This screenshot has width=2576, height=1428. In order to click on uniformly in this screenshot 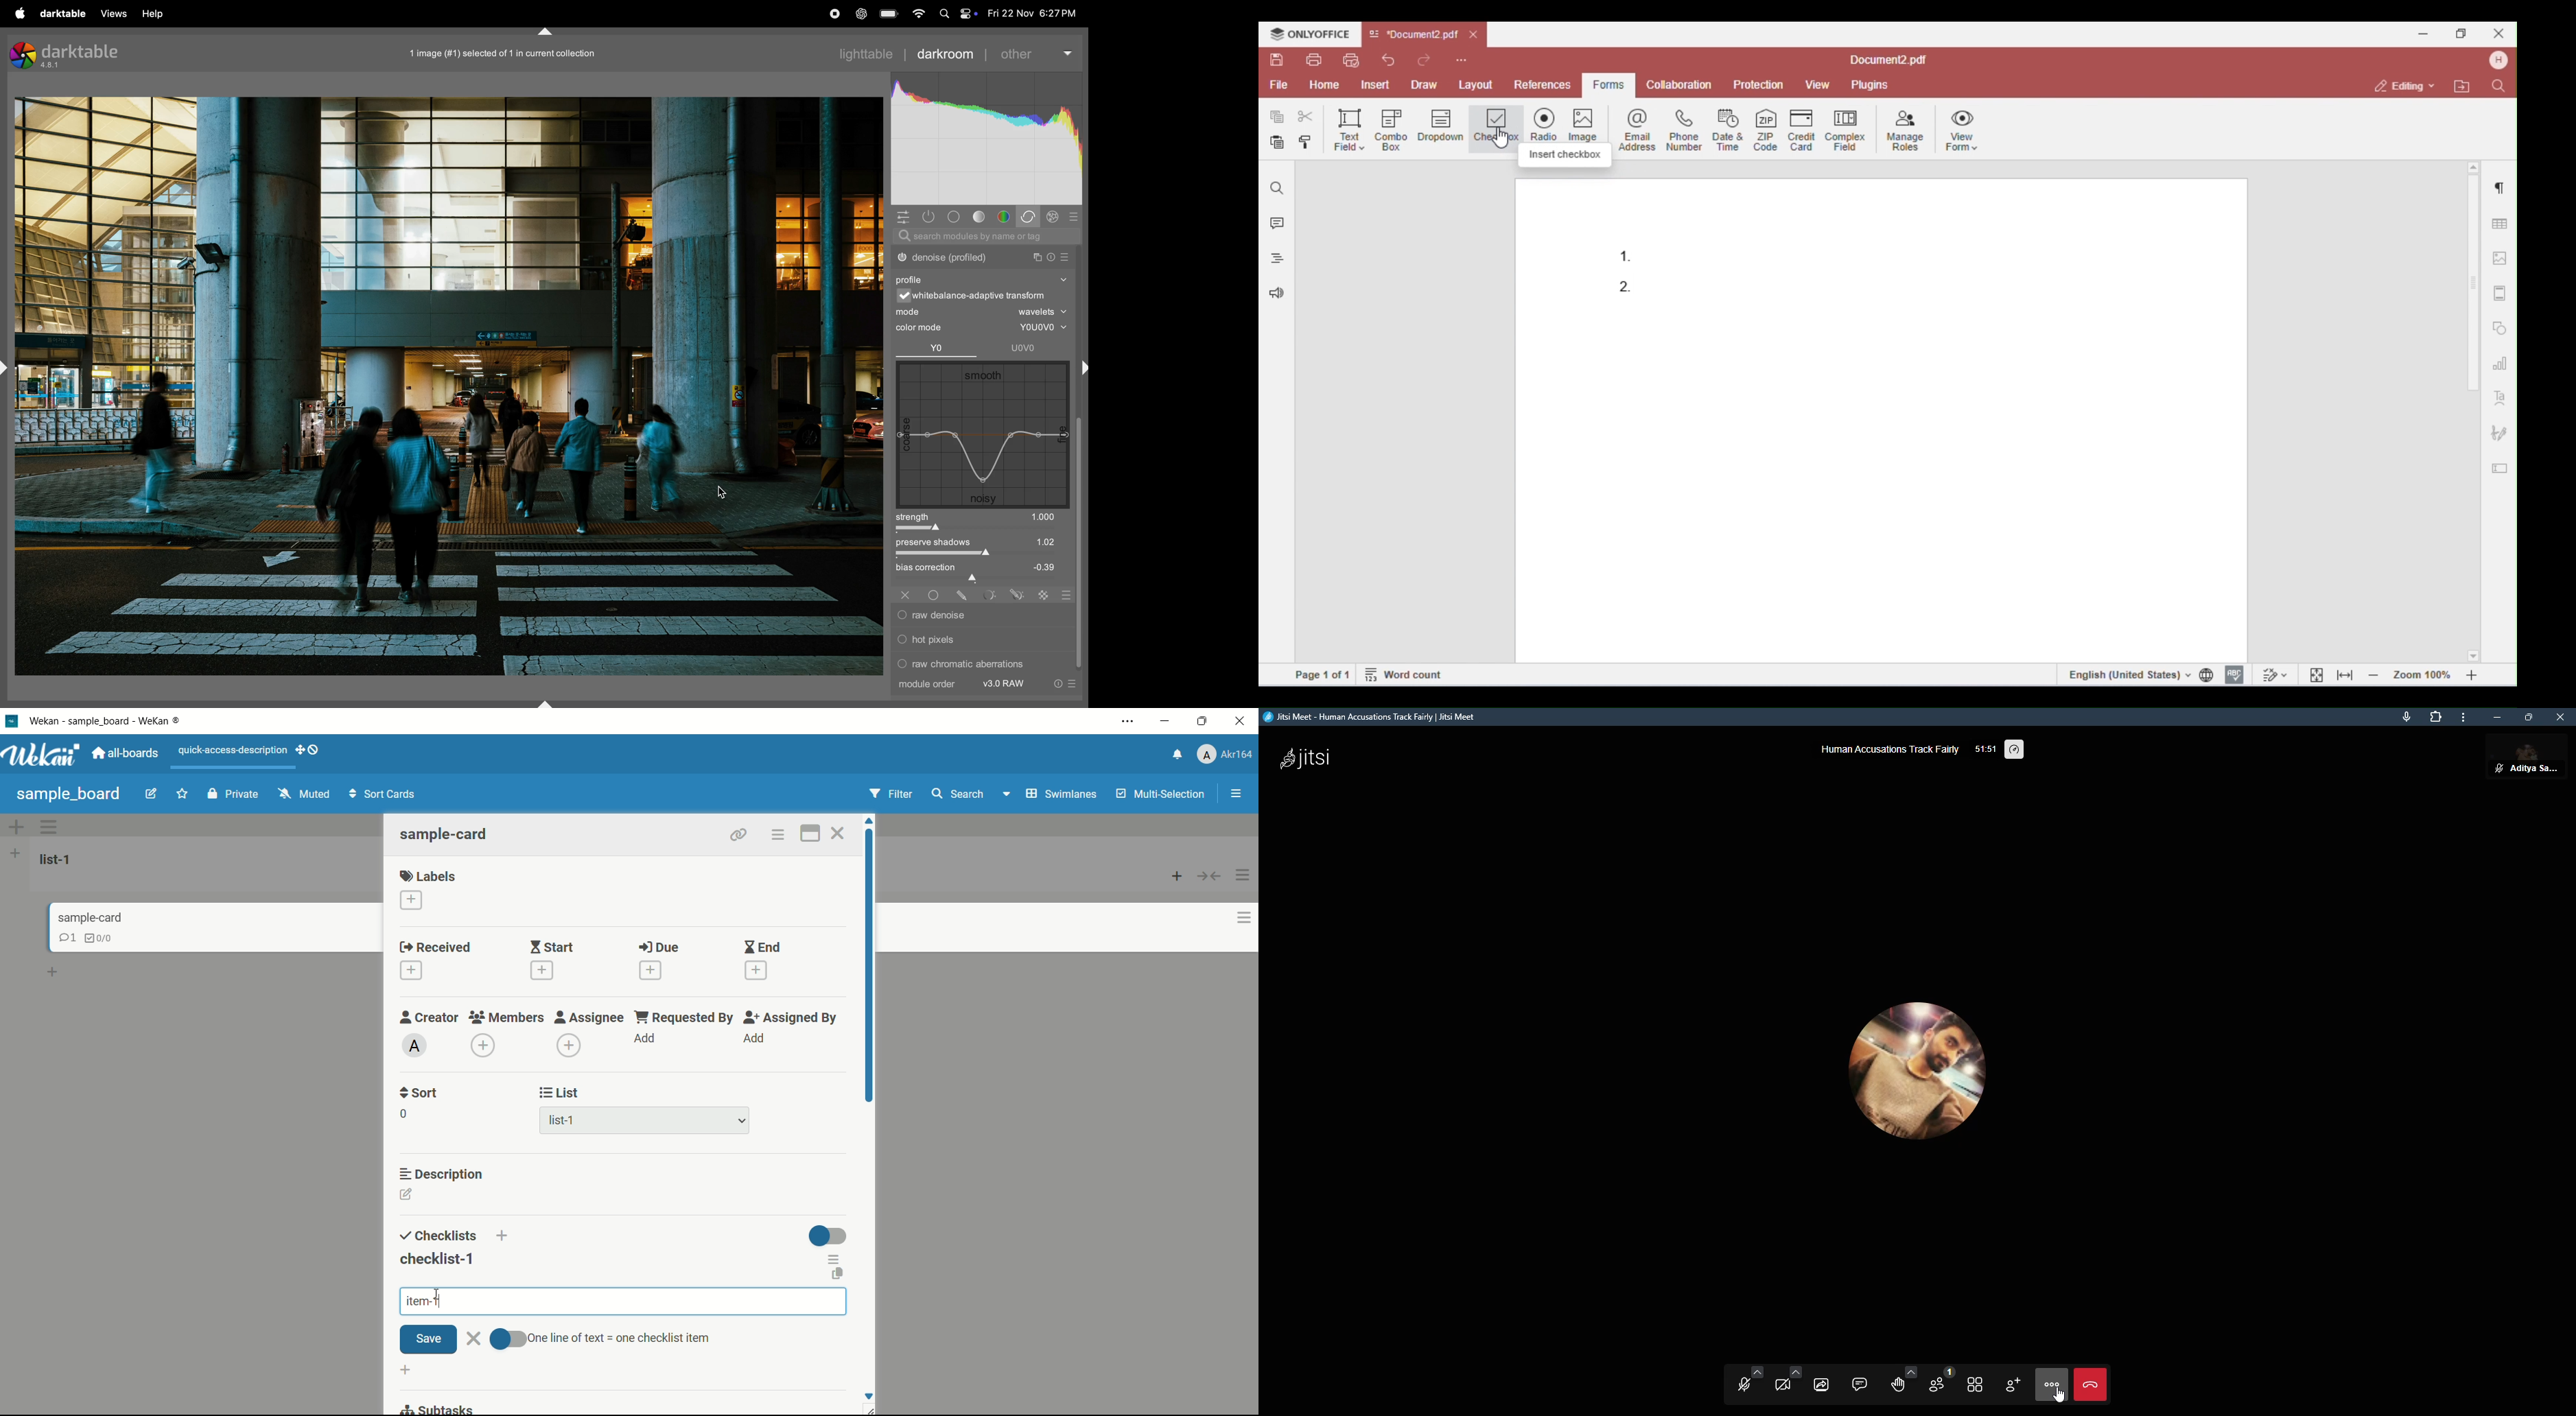, I will do `click(936, 595)`.